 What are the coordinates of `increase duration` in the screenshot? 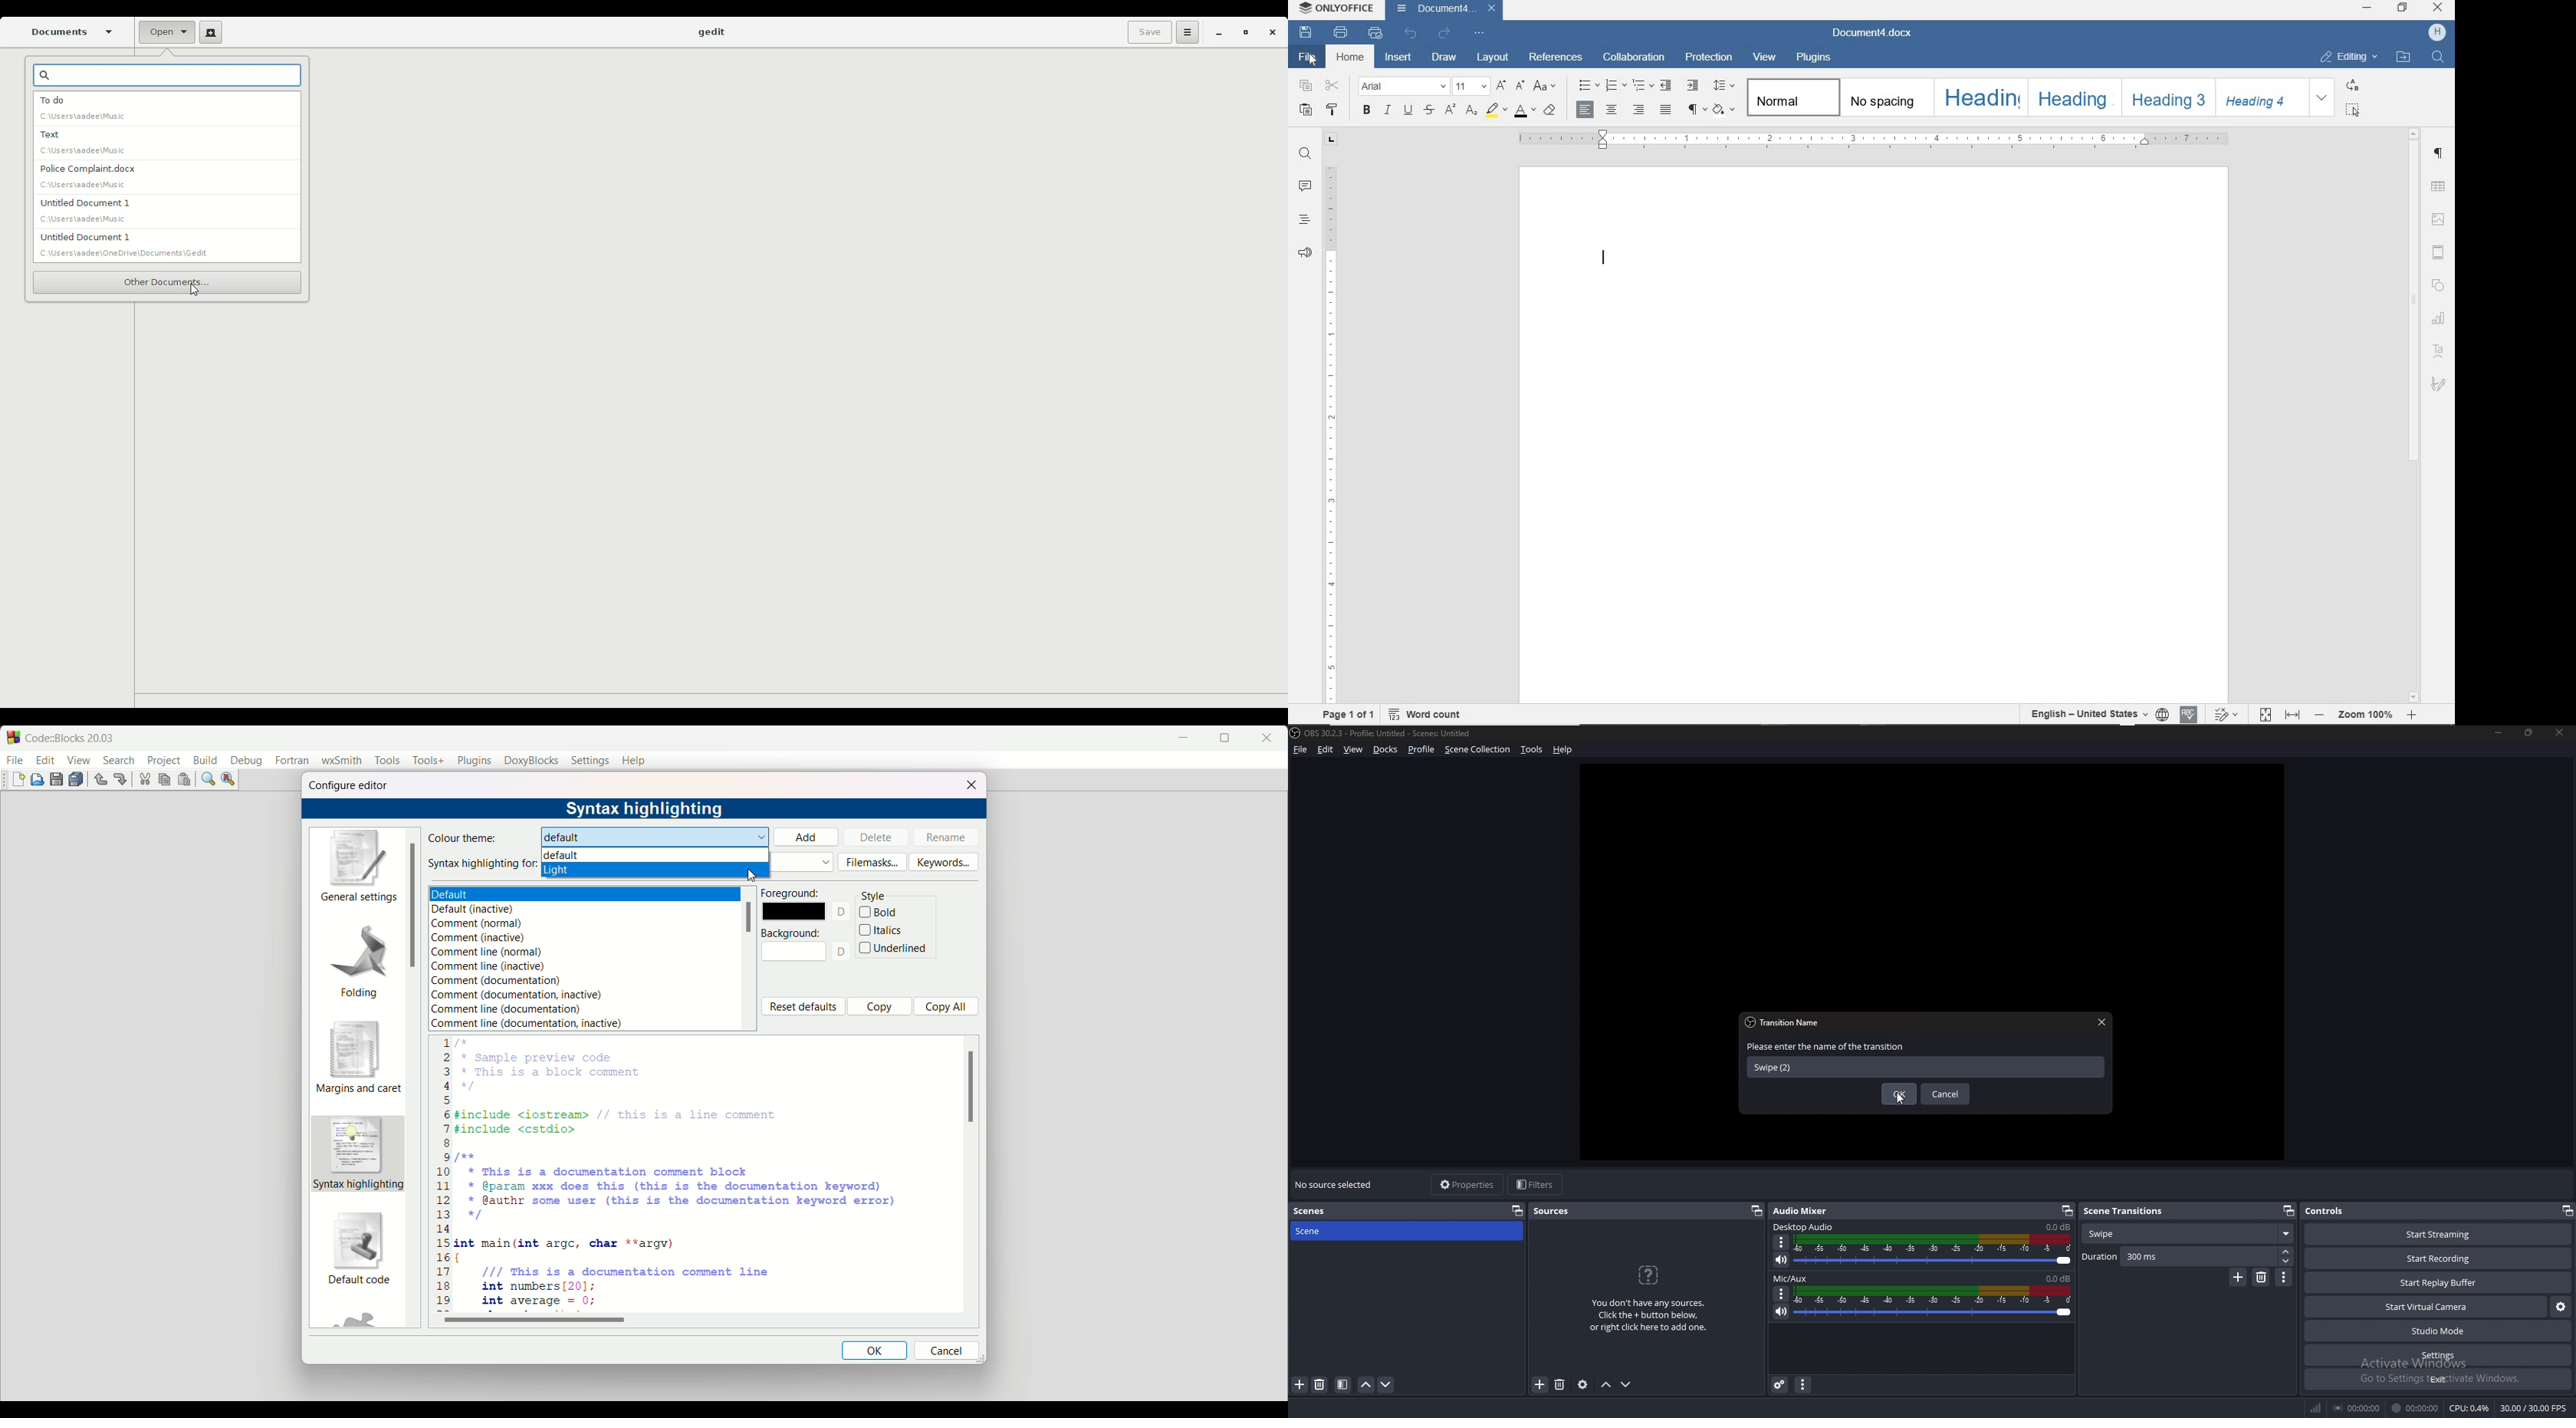 It's located at (2286, 1252).